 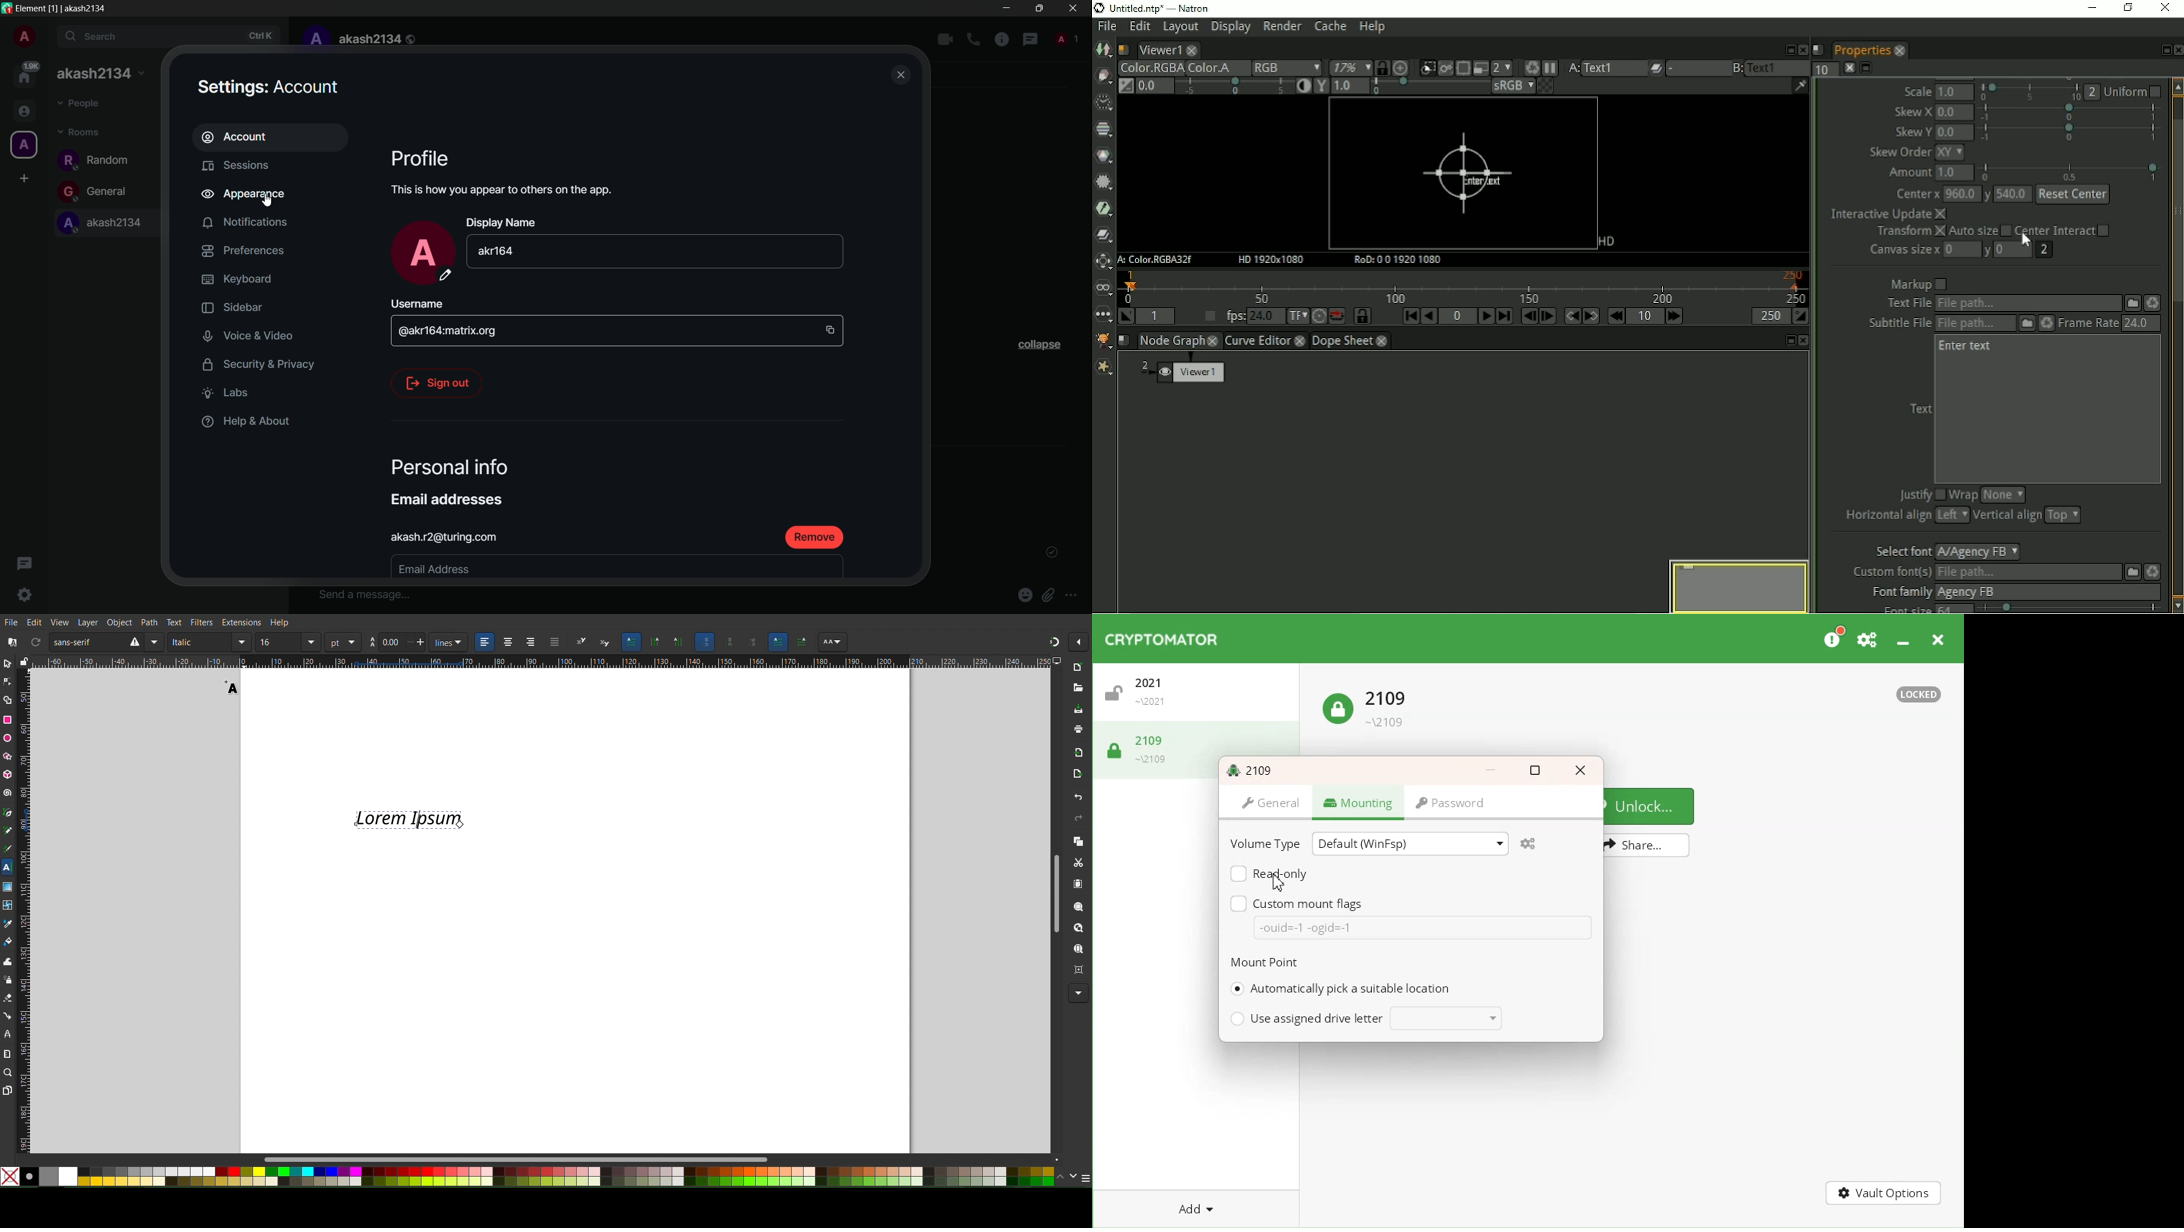 I want to click on Undo, so click(x=1076, y=797).